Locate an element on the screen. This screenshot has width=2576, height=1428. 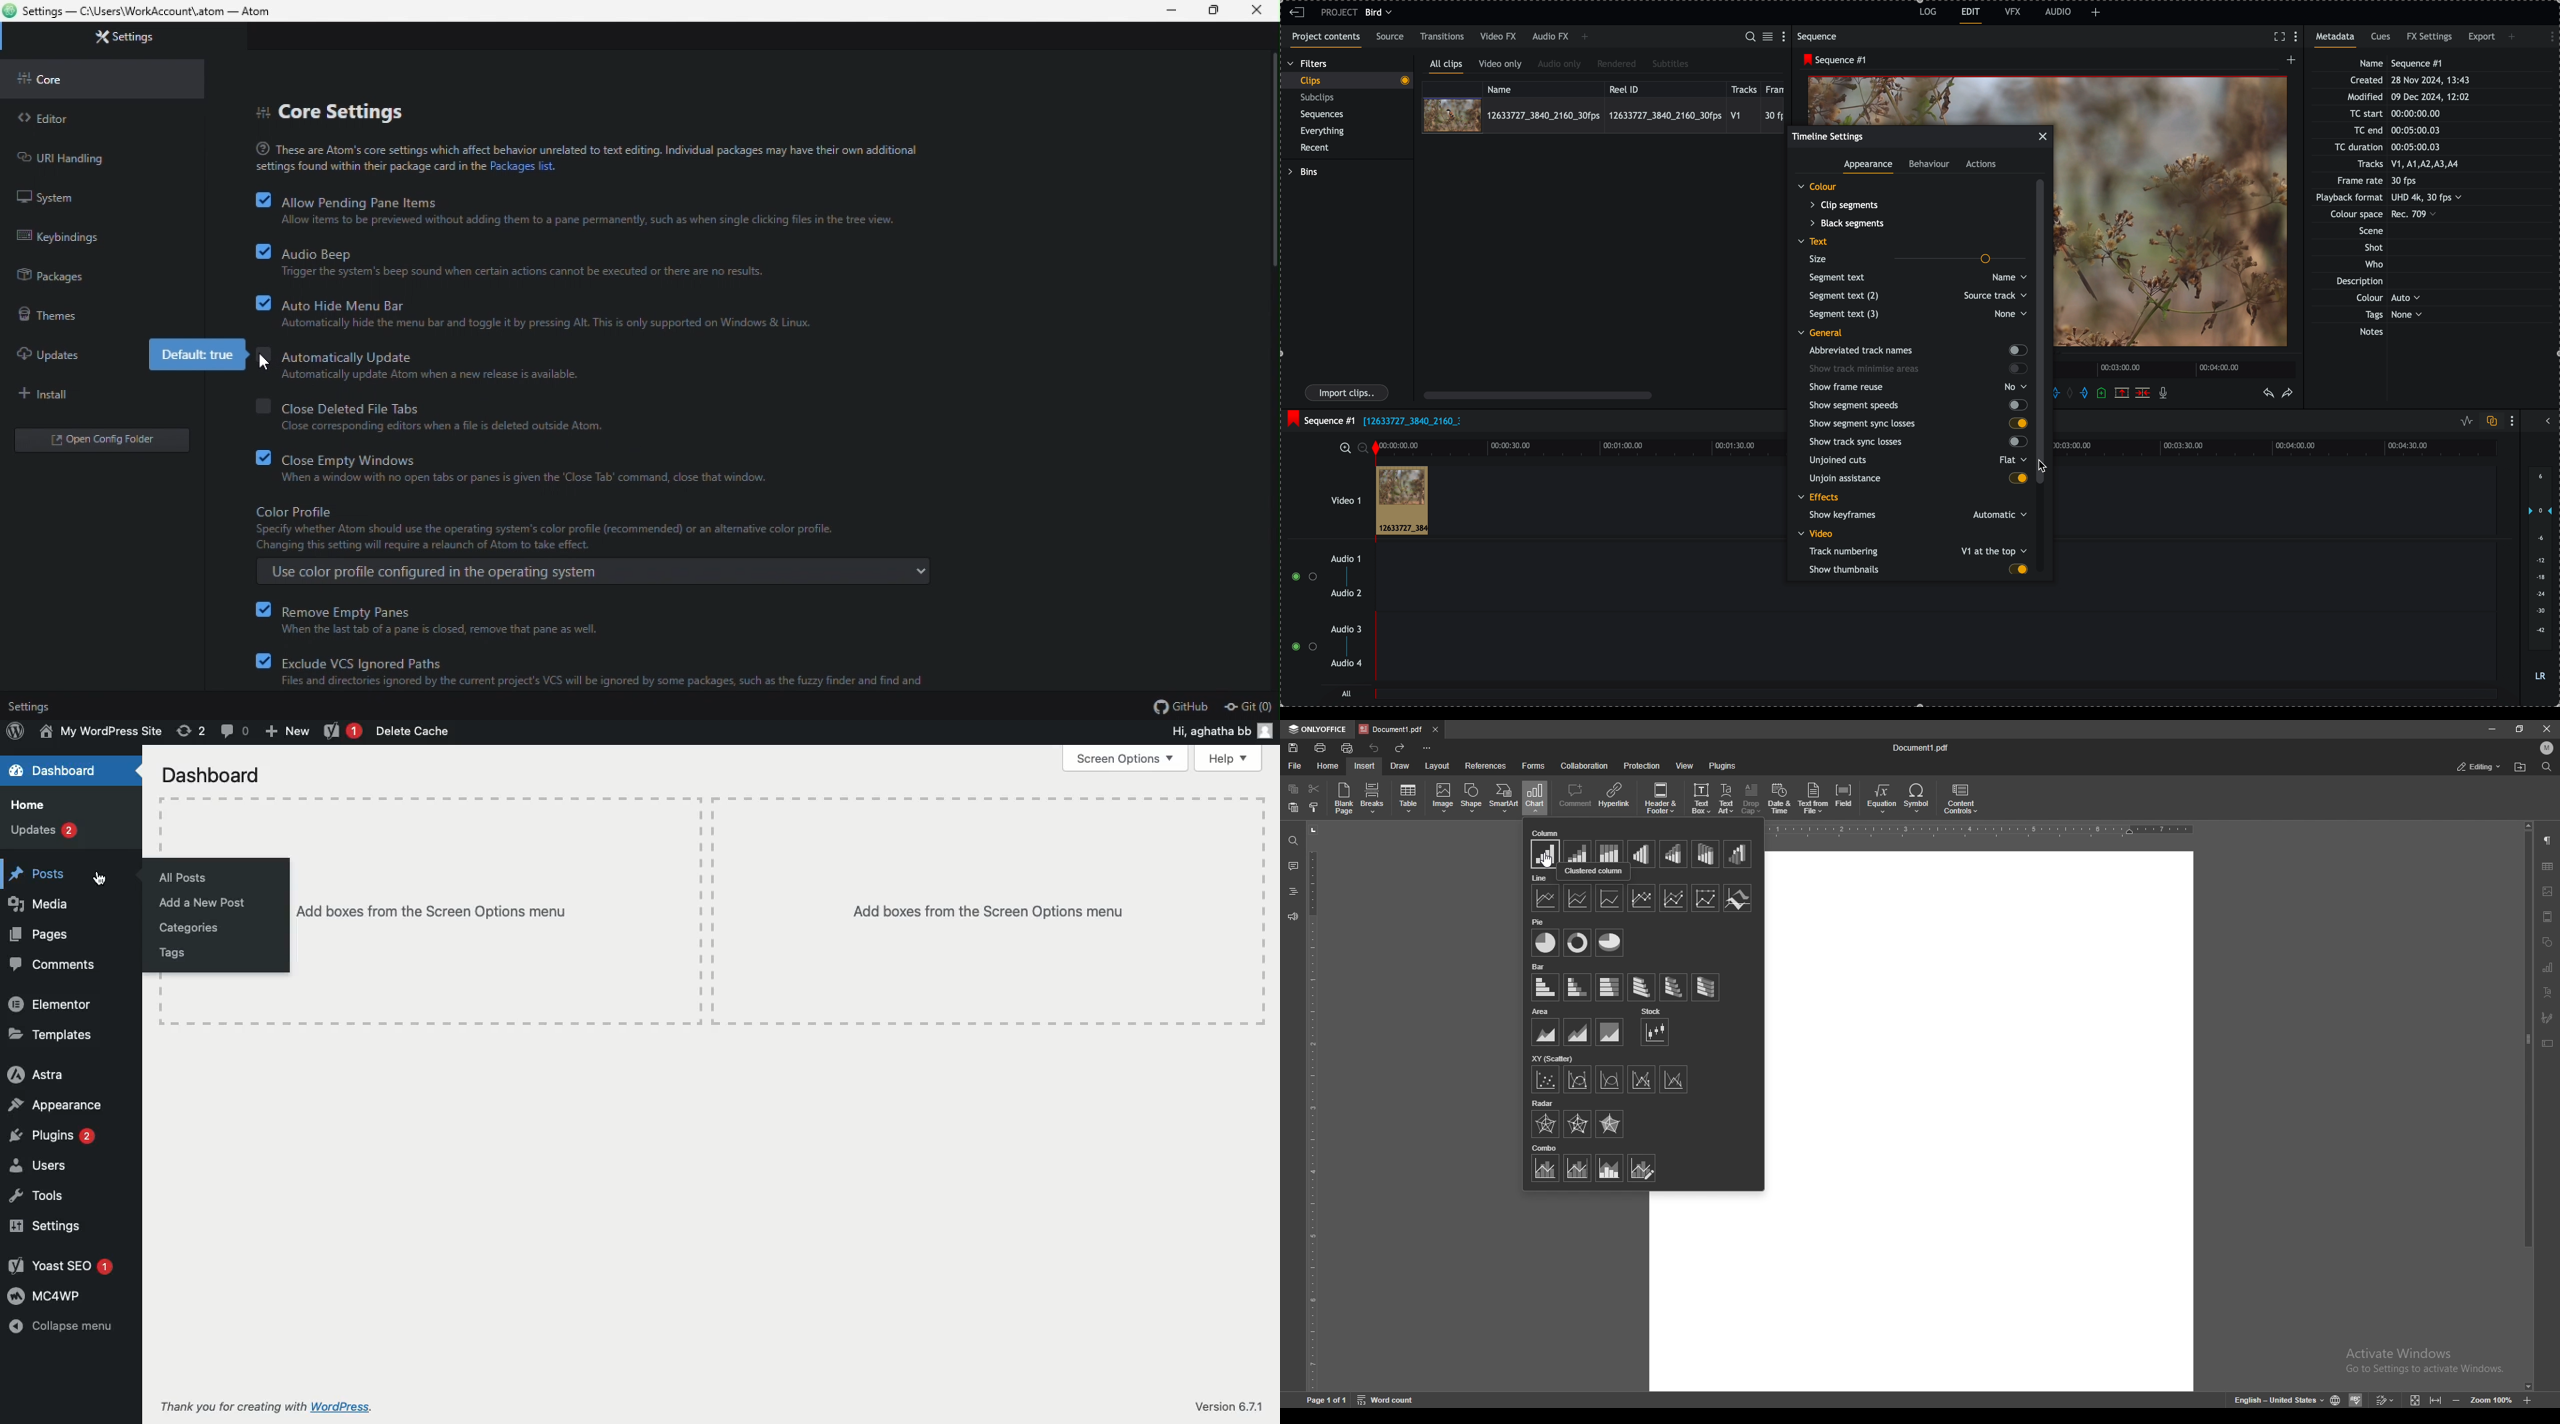
100% stacked column is located at coordinates (1609, 851).